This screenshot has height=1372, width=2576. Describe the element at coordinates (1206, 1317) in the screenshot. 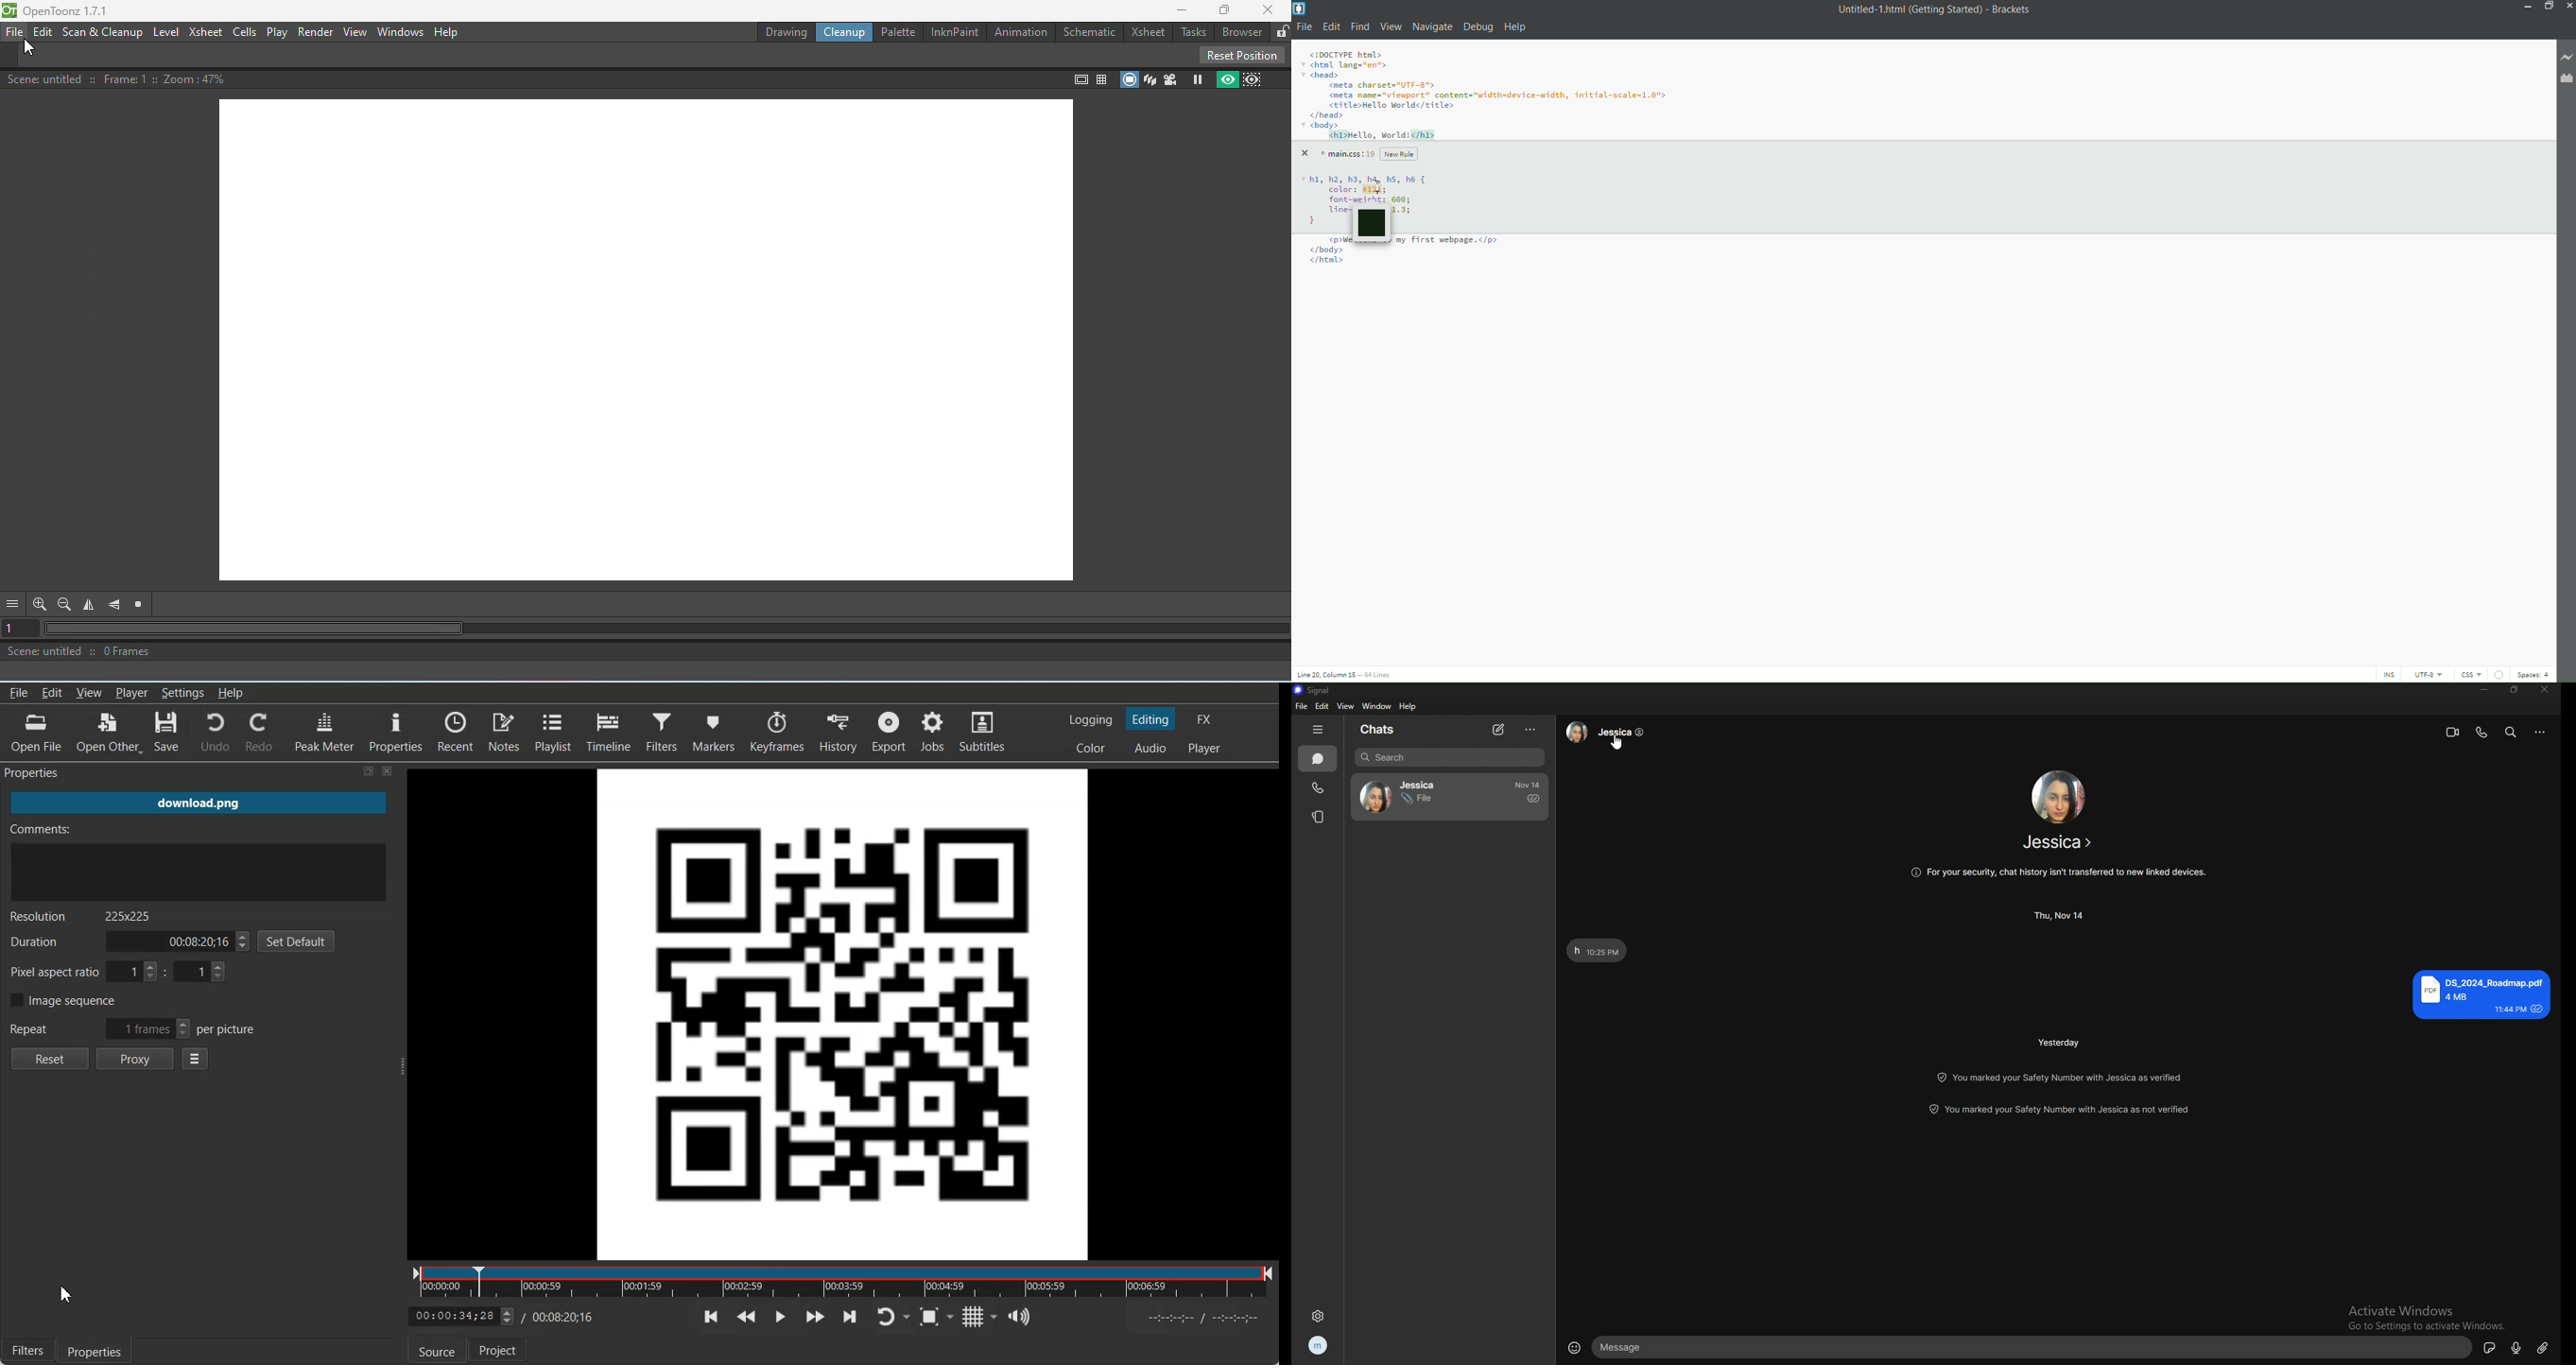

I see `Start and End Time` at that location.